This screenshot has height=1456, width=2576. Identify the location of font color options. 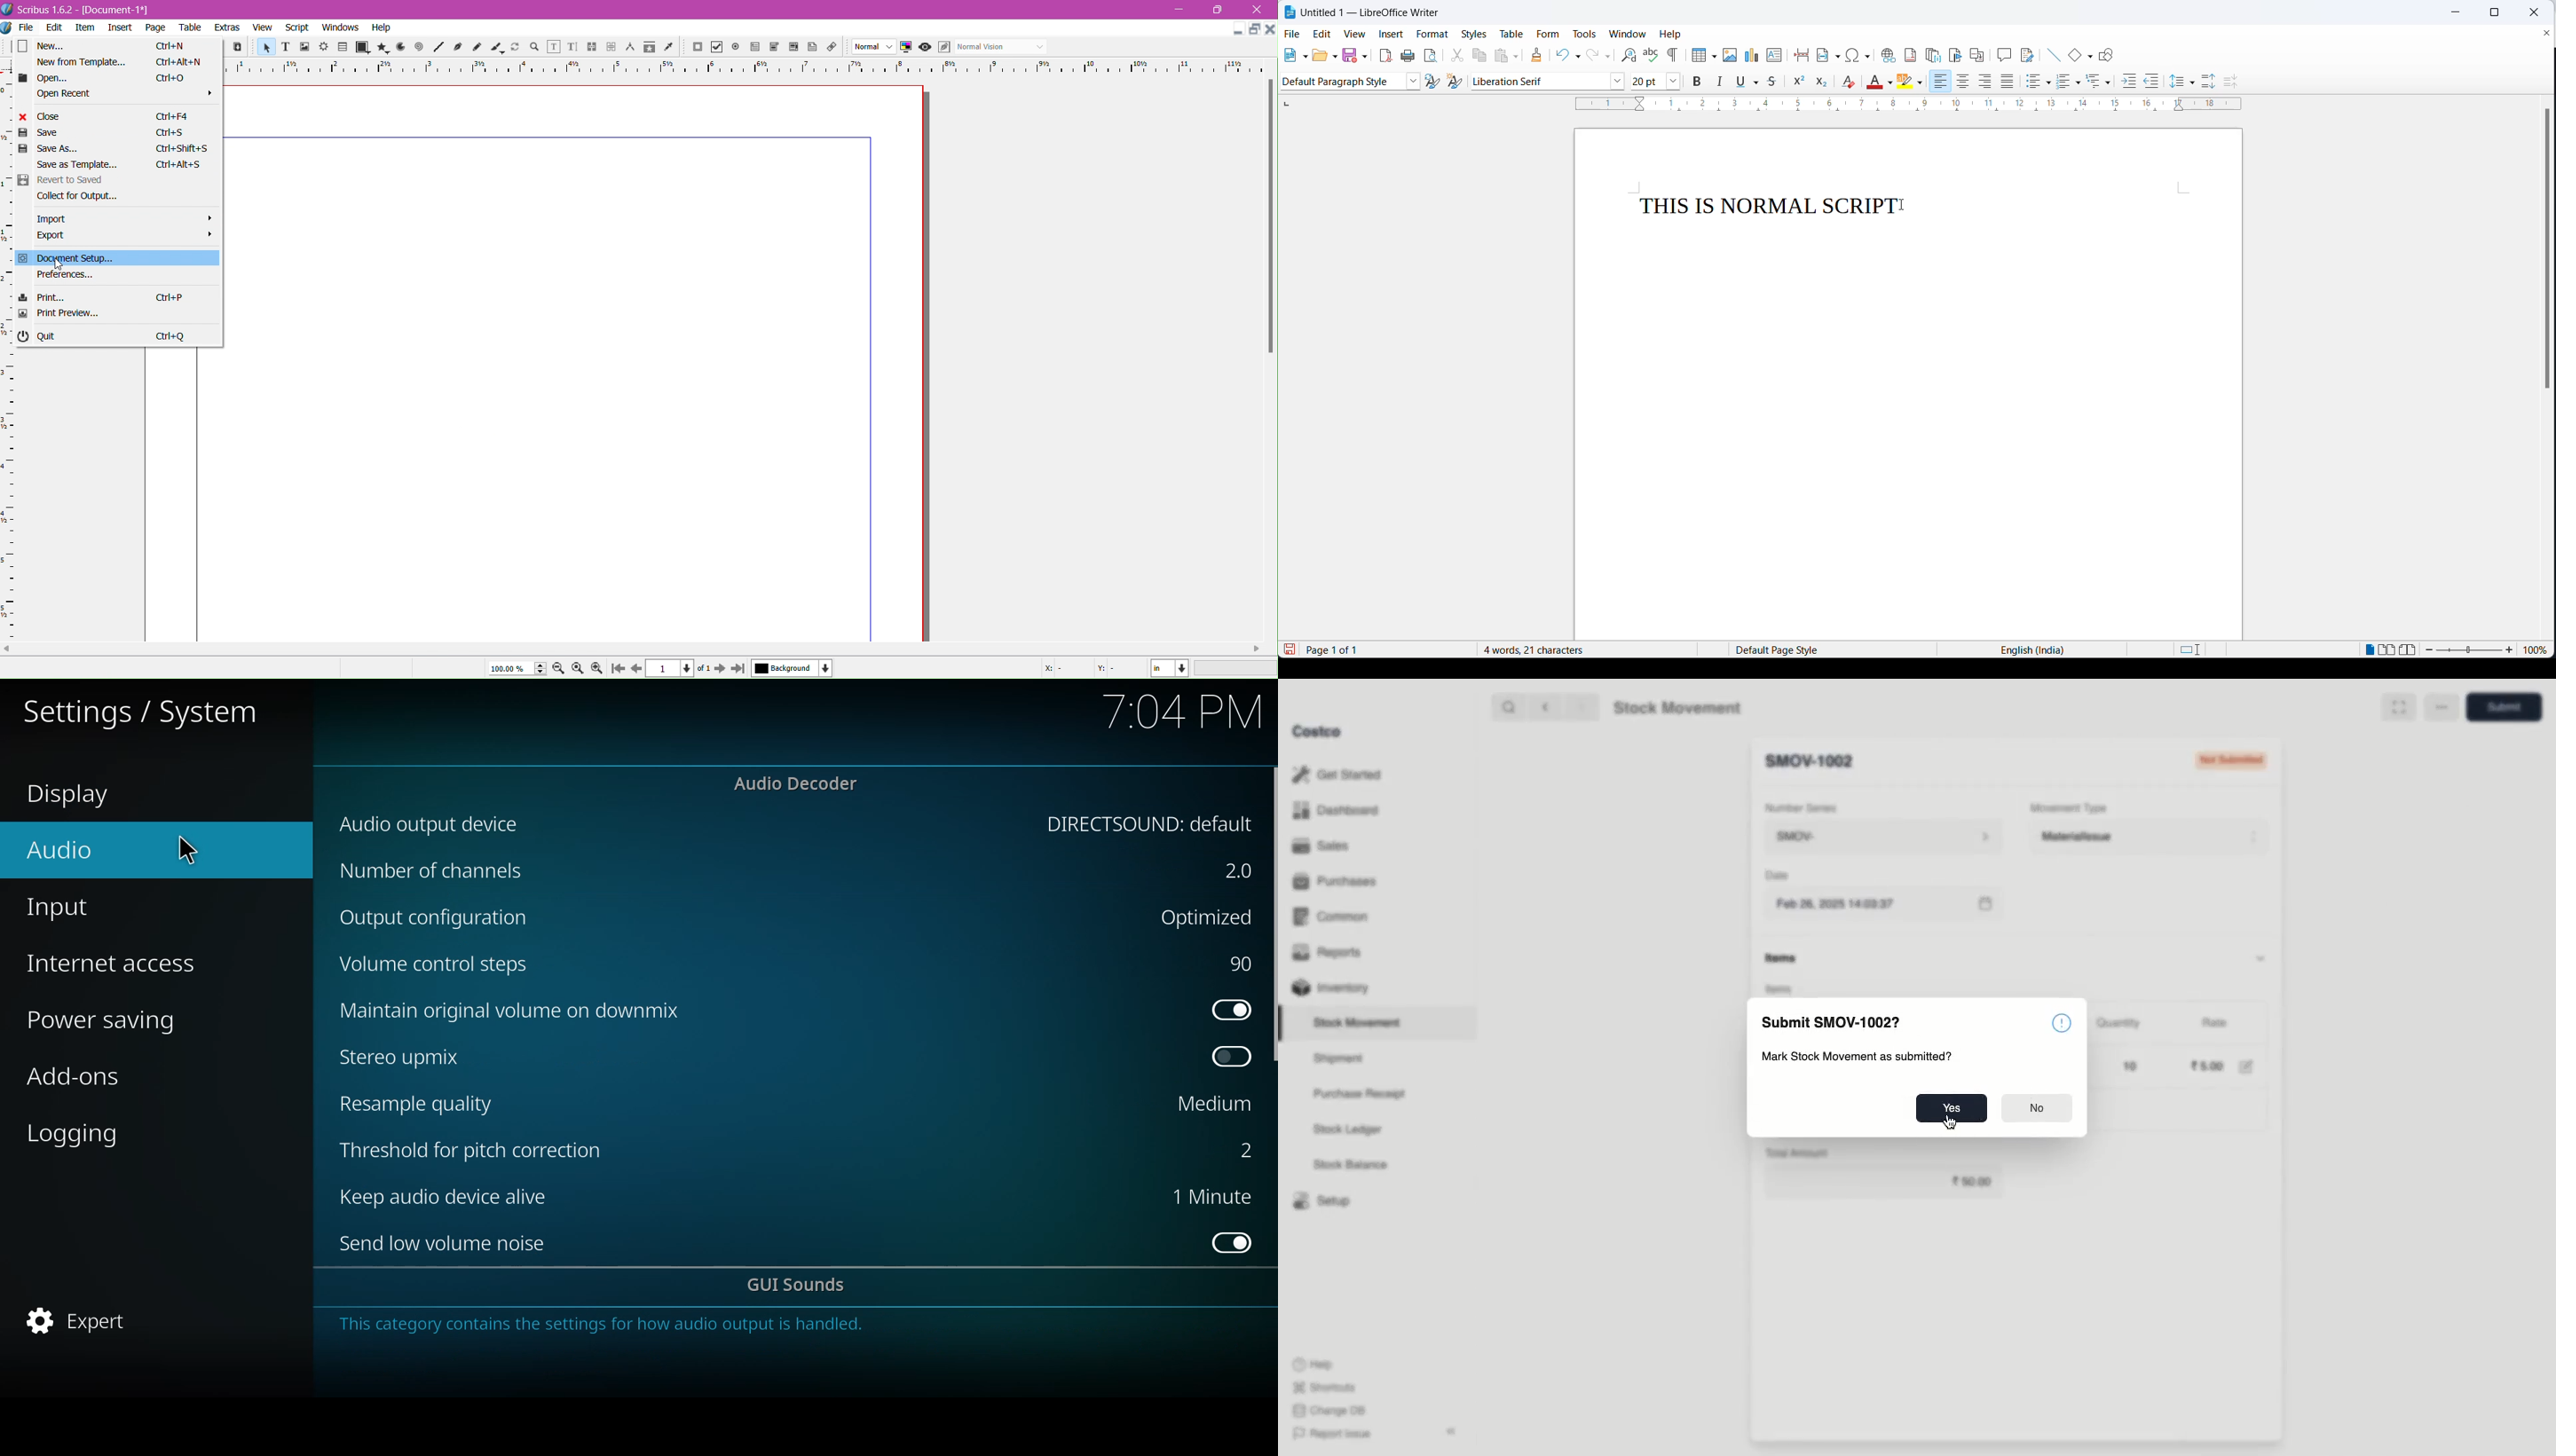
(1891, 83).